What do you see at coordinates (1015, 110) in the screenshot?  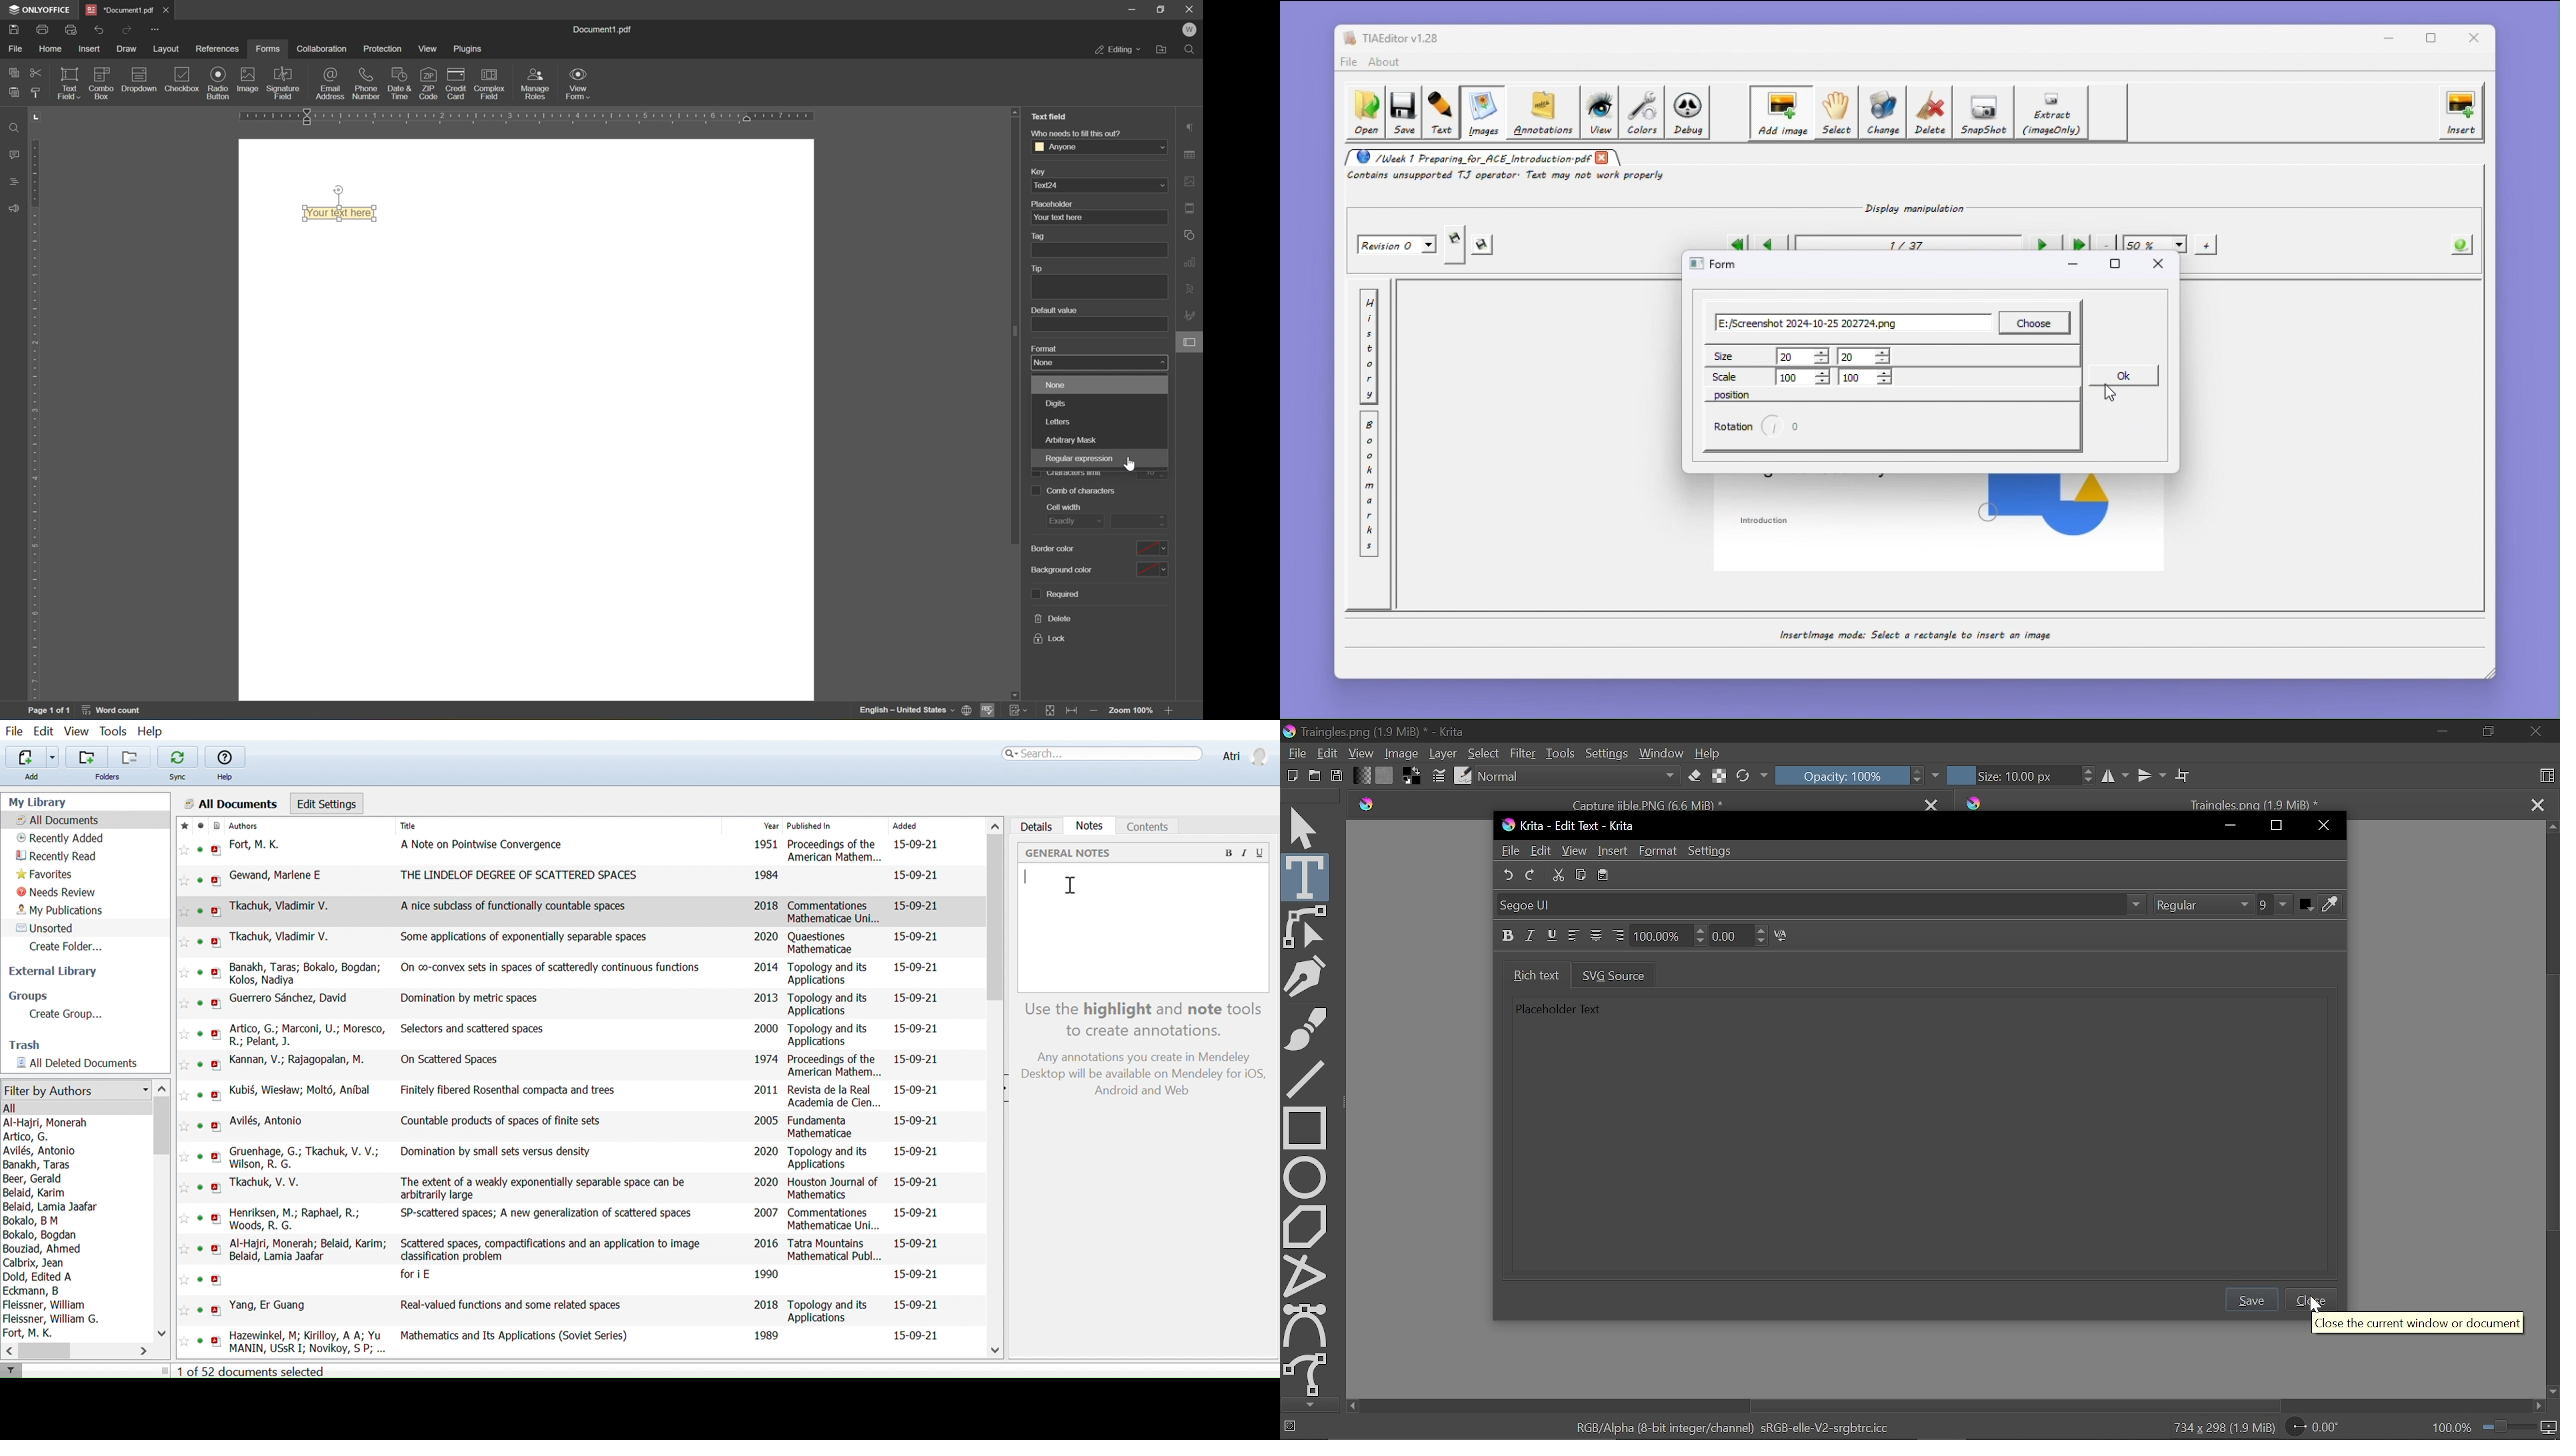 I see `scroll up` at bounding box center [1015, 110].